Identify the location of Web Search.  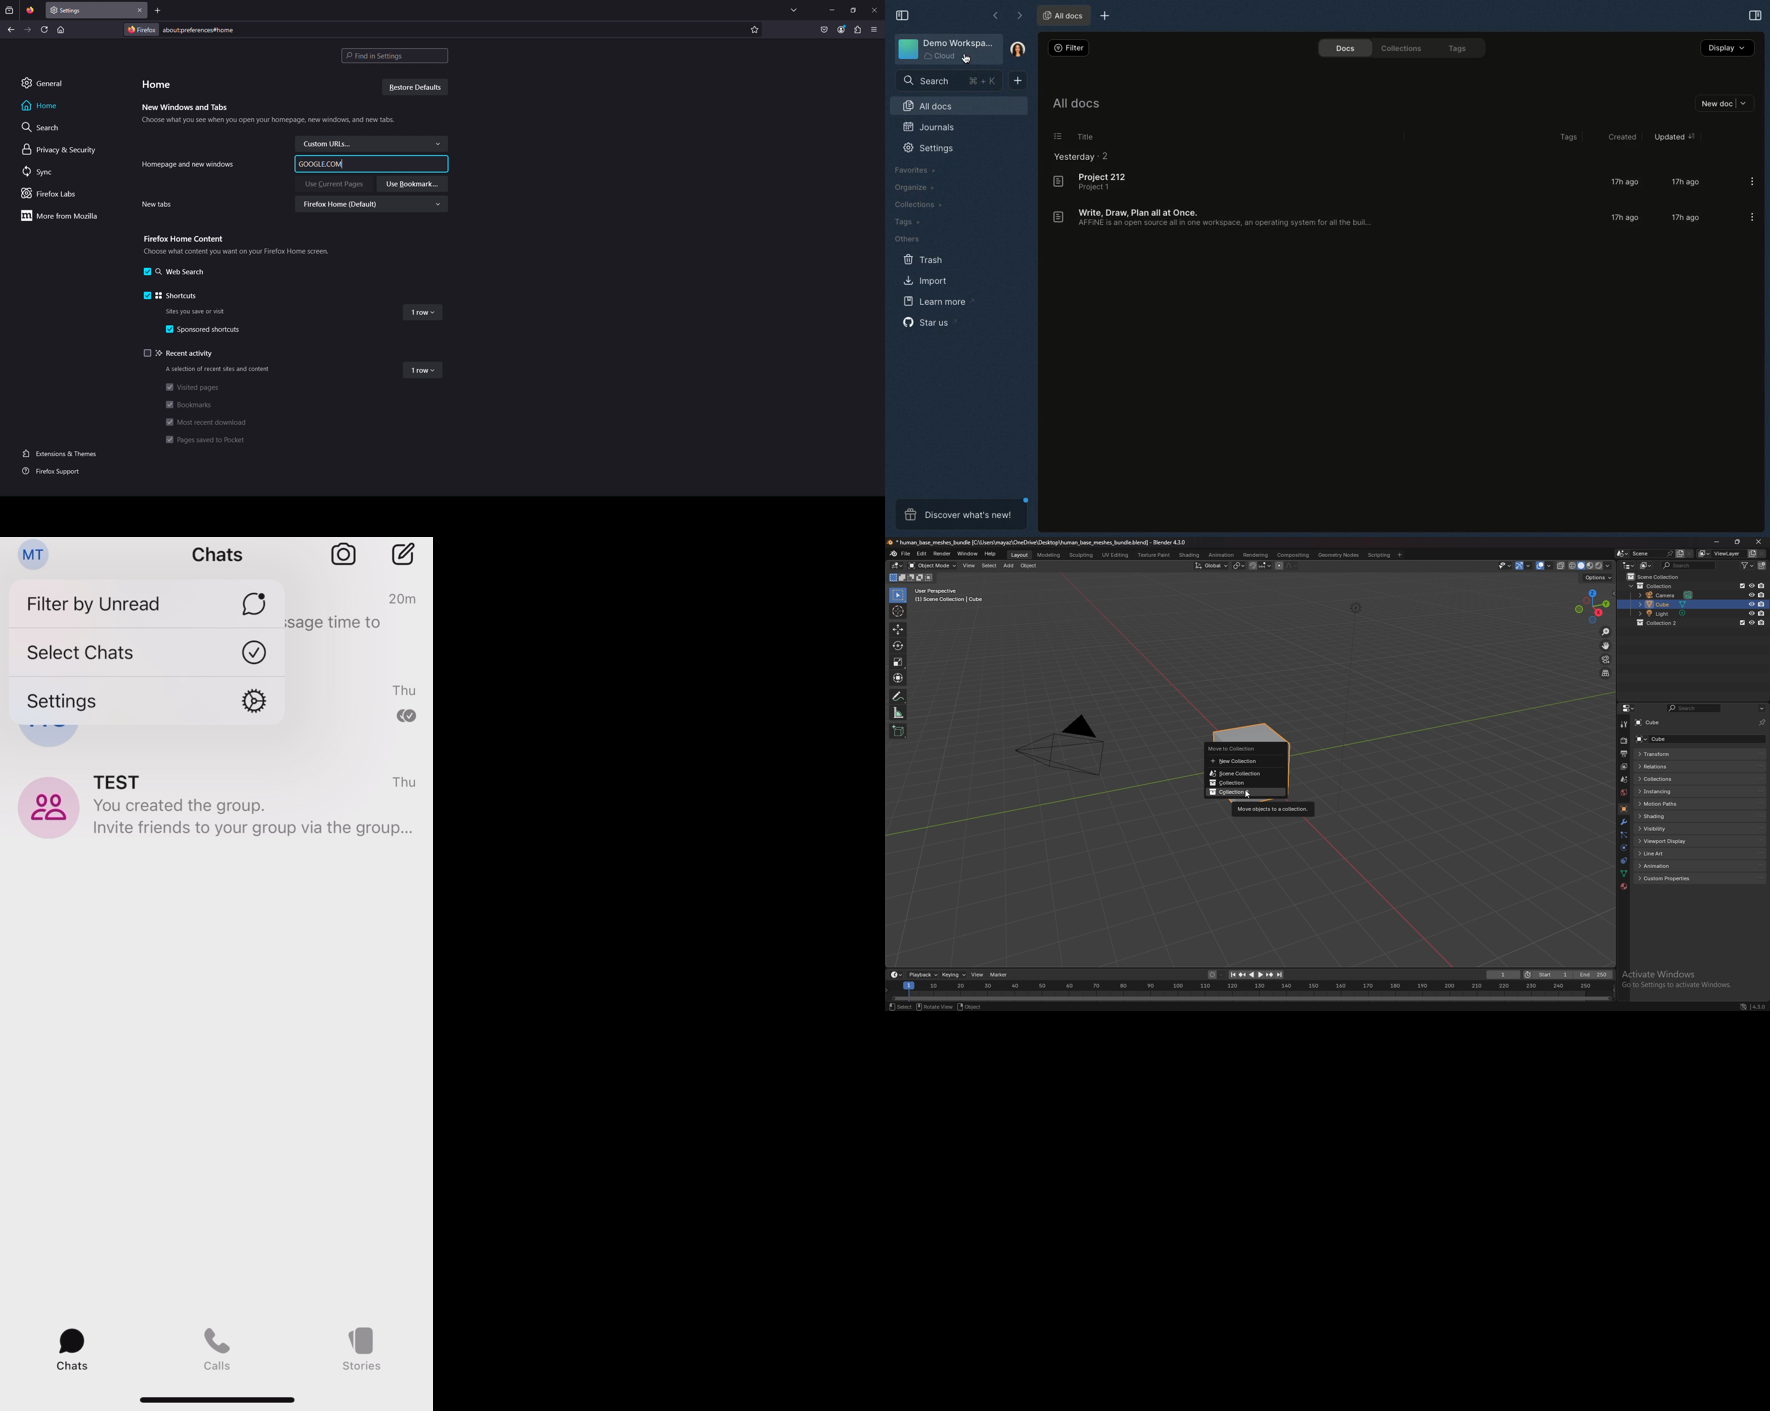
(173, 273).